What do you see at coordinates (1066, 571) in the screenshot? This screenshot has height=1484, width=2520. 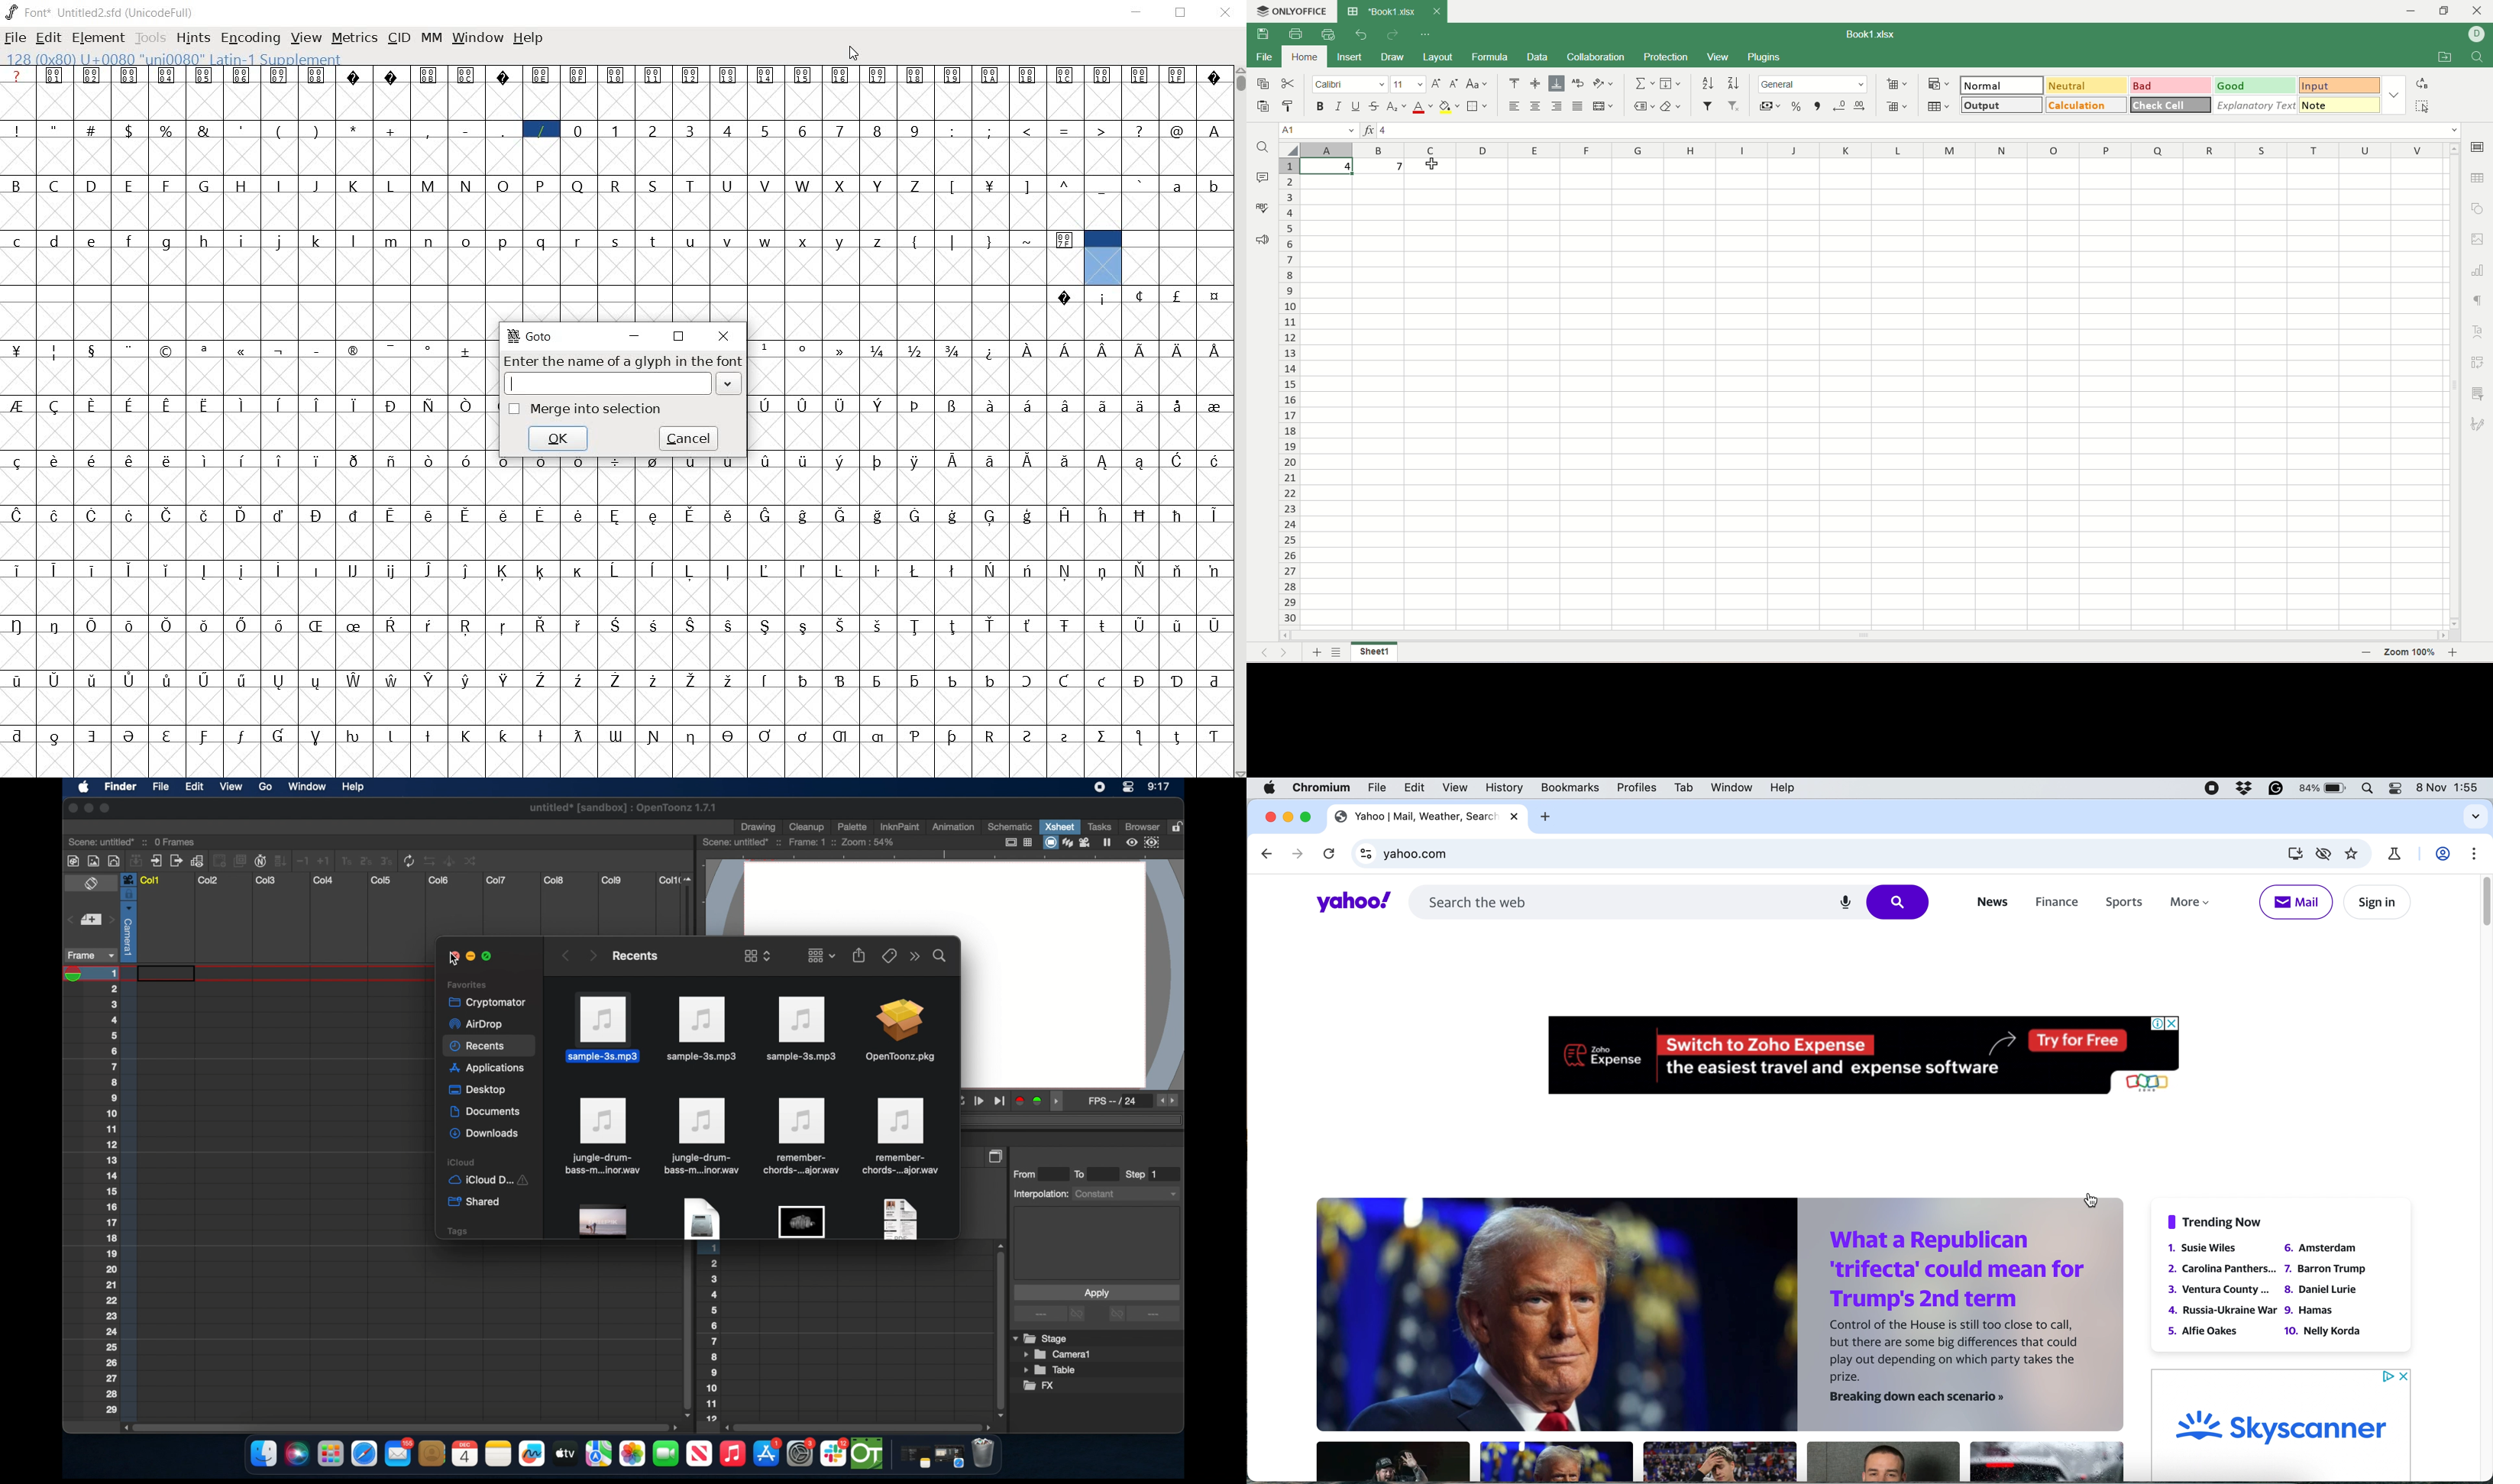 I see `Symbol` at bounding box center [1066, 571].